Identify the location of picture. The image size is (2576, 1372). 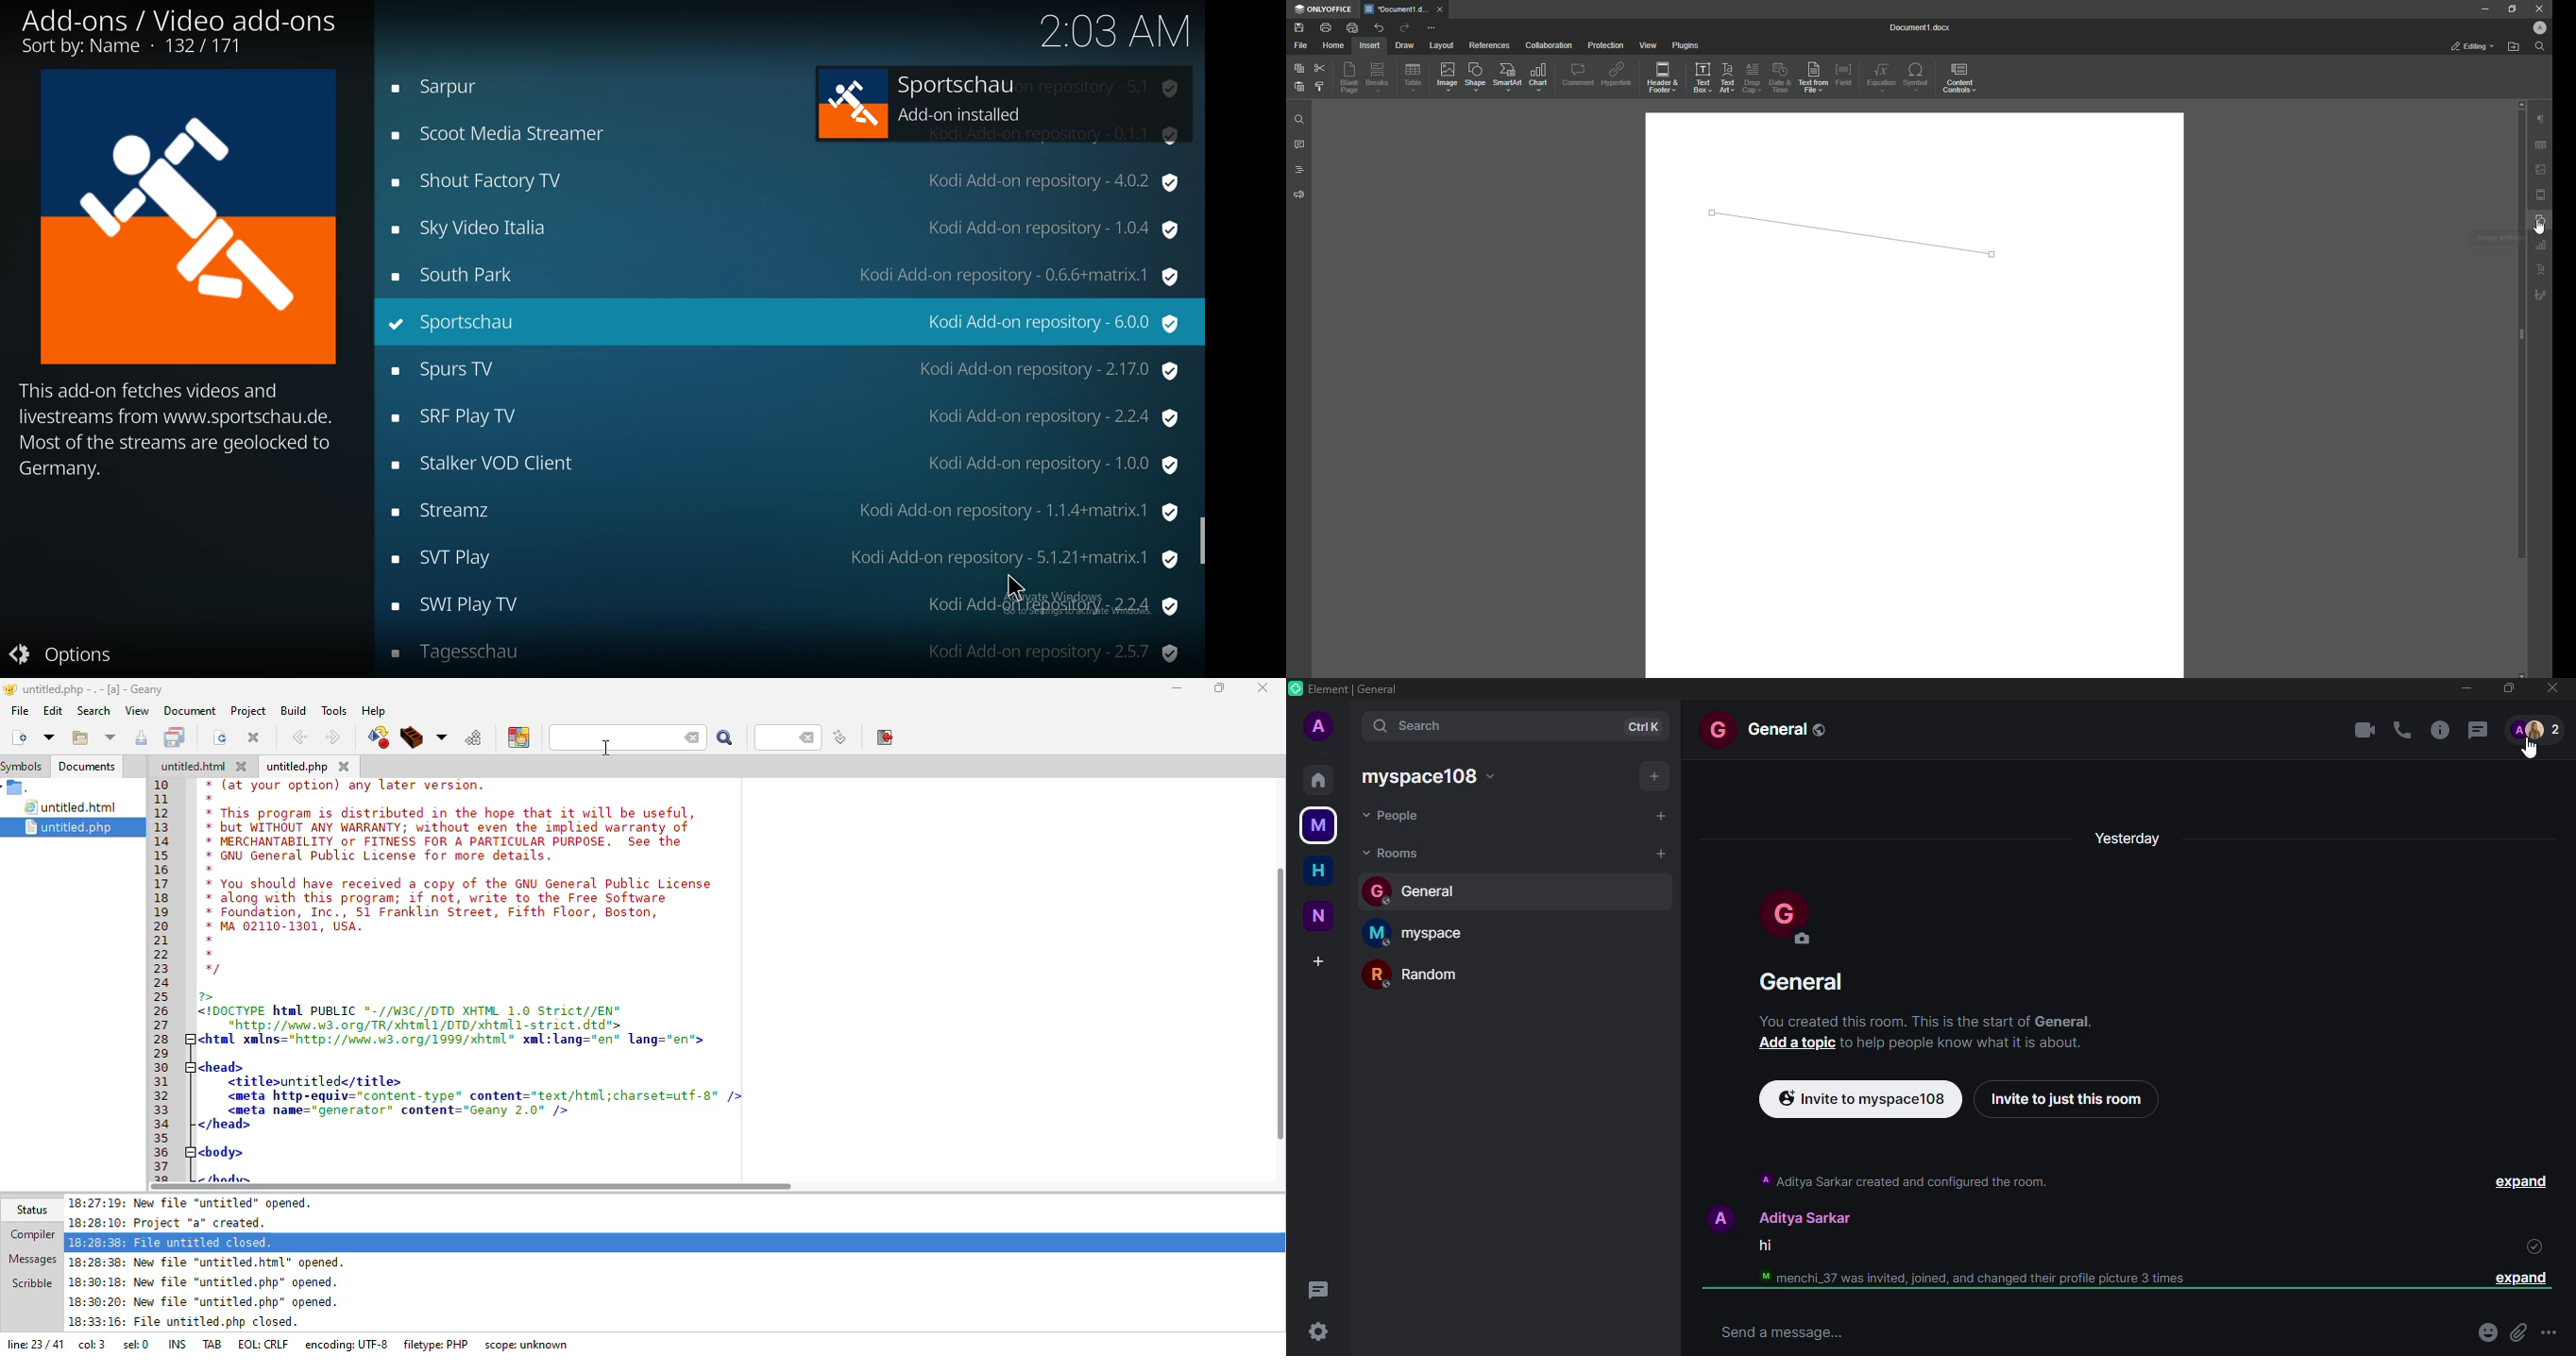
(2540, 170).